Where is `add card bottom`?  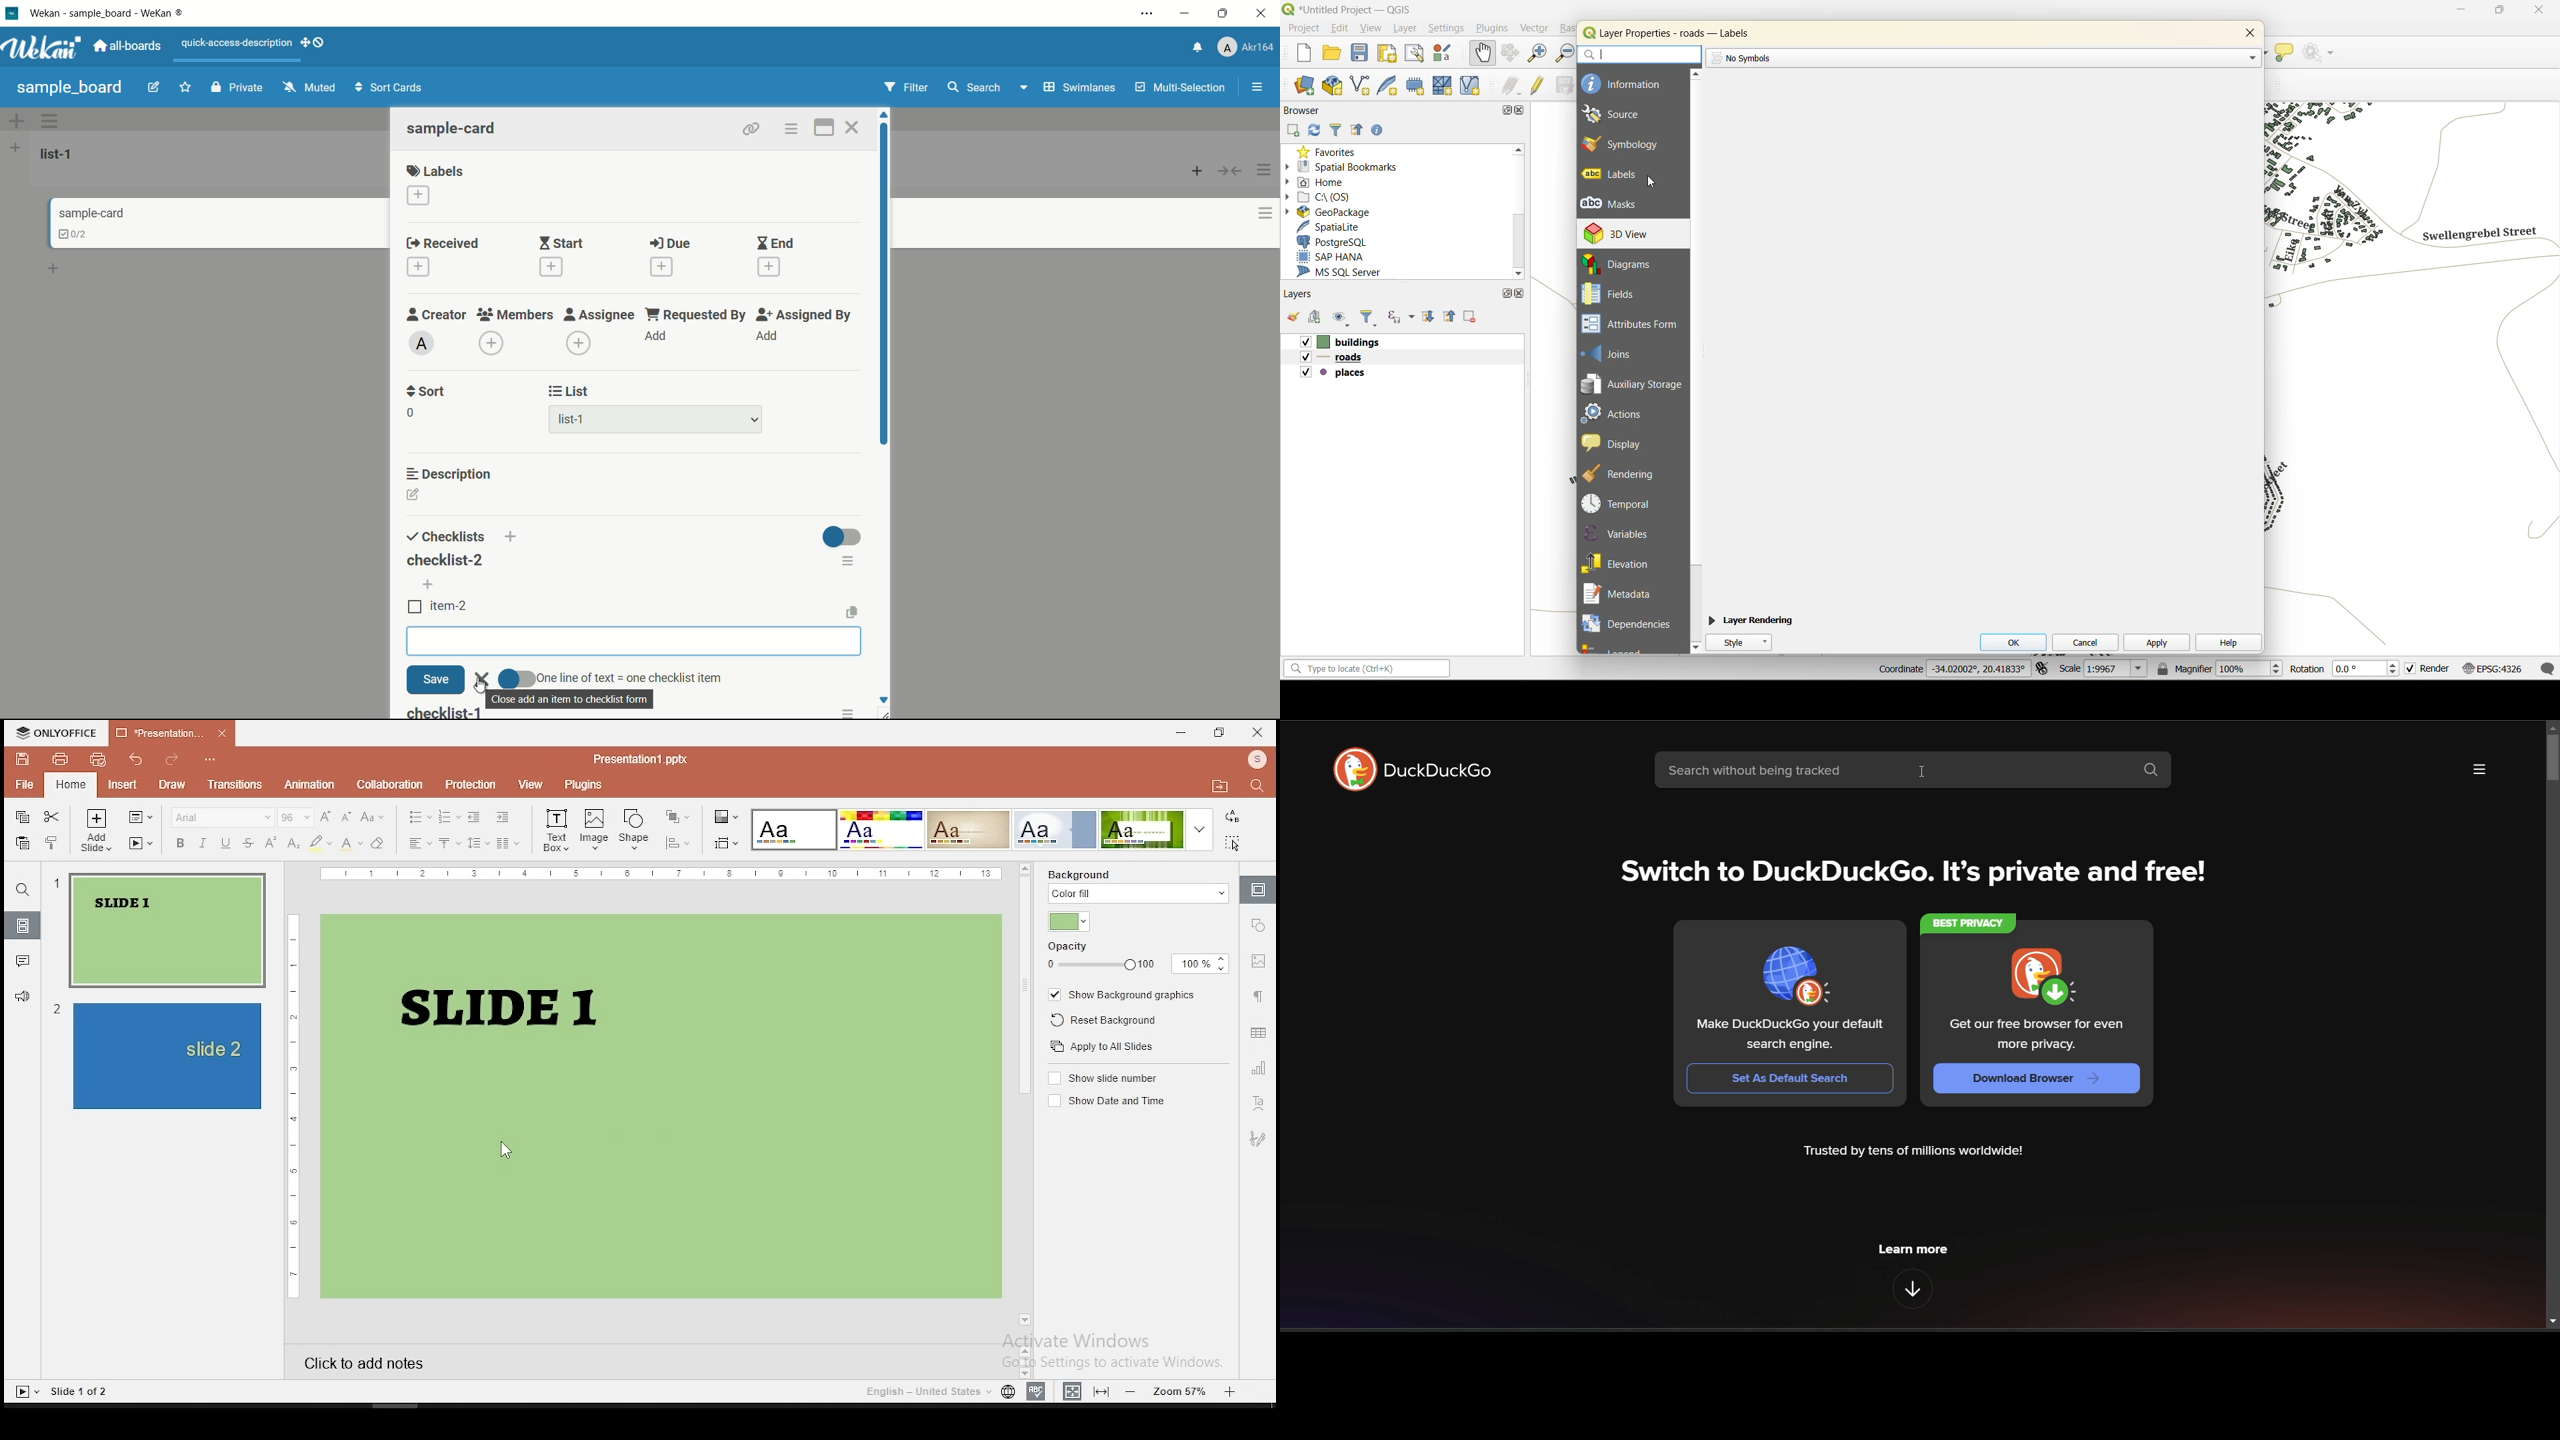 add card bottom is located at coordinates (59, 269).